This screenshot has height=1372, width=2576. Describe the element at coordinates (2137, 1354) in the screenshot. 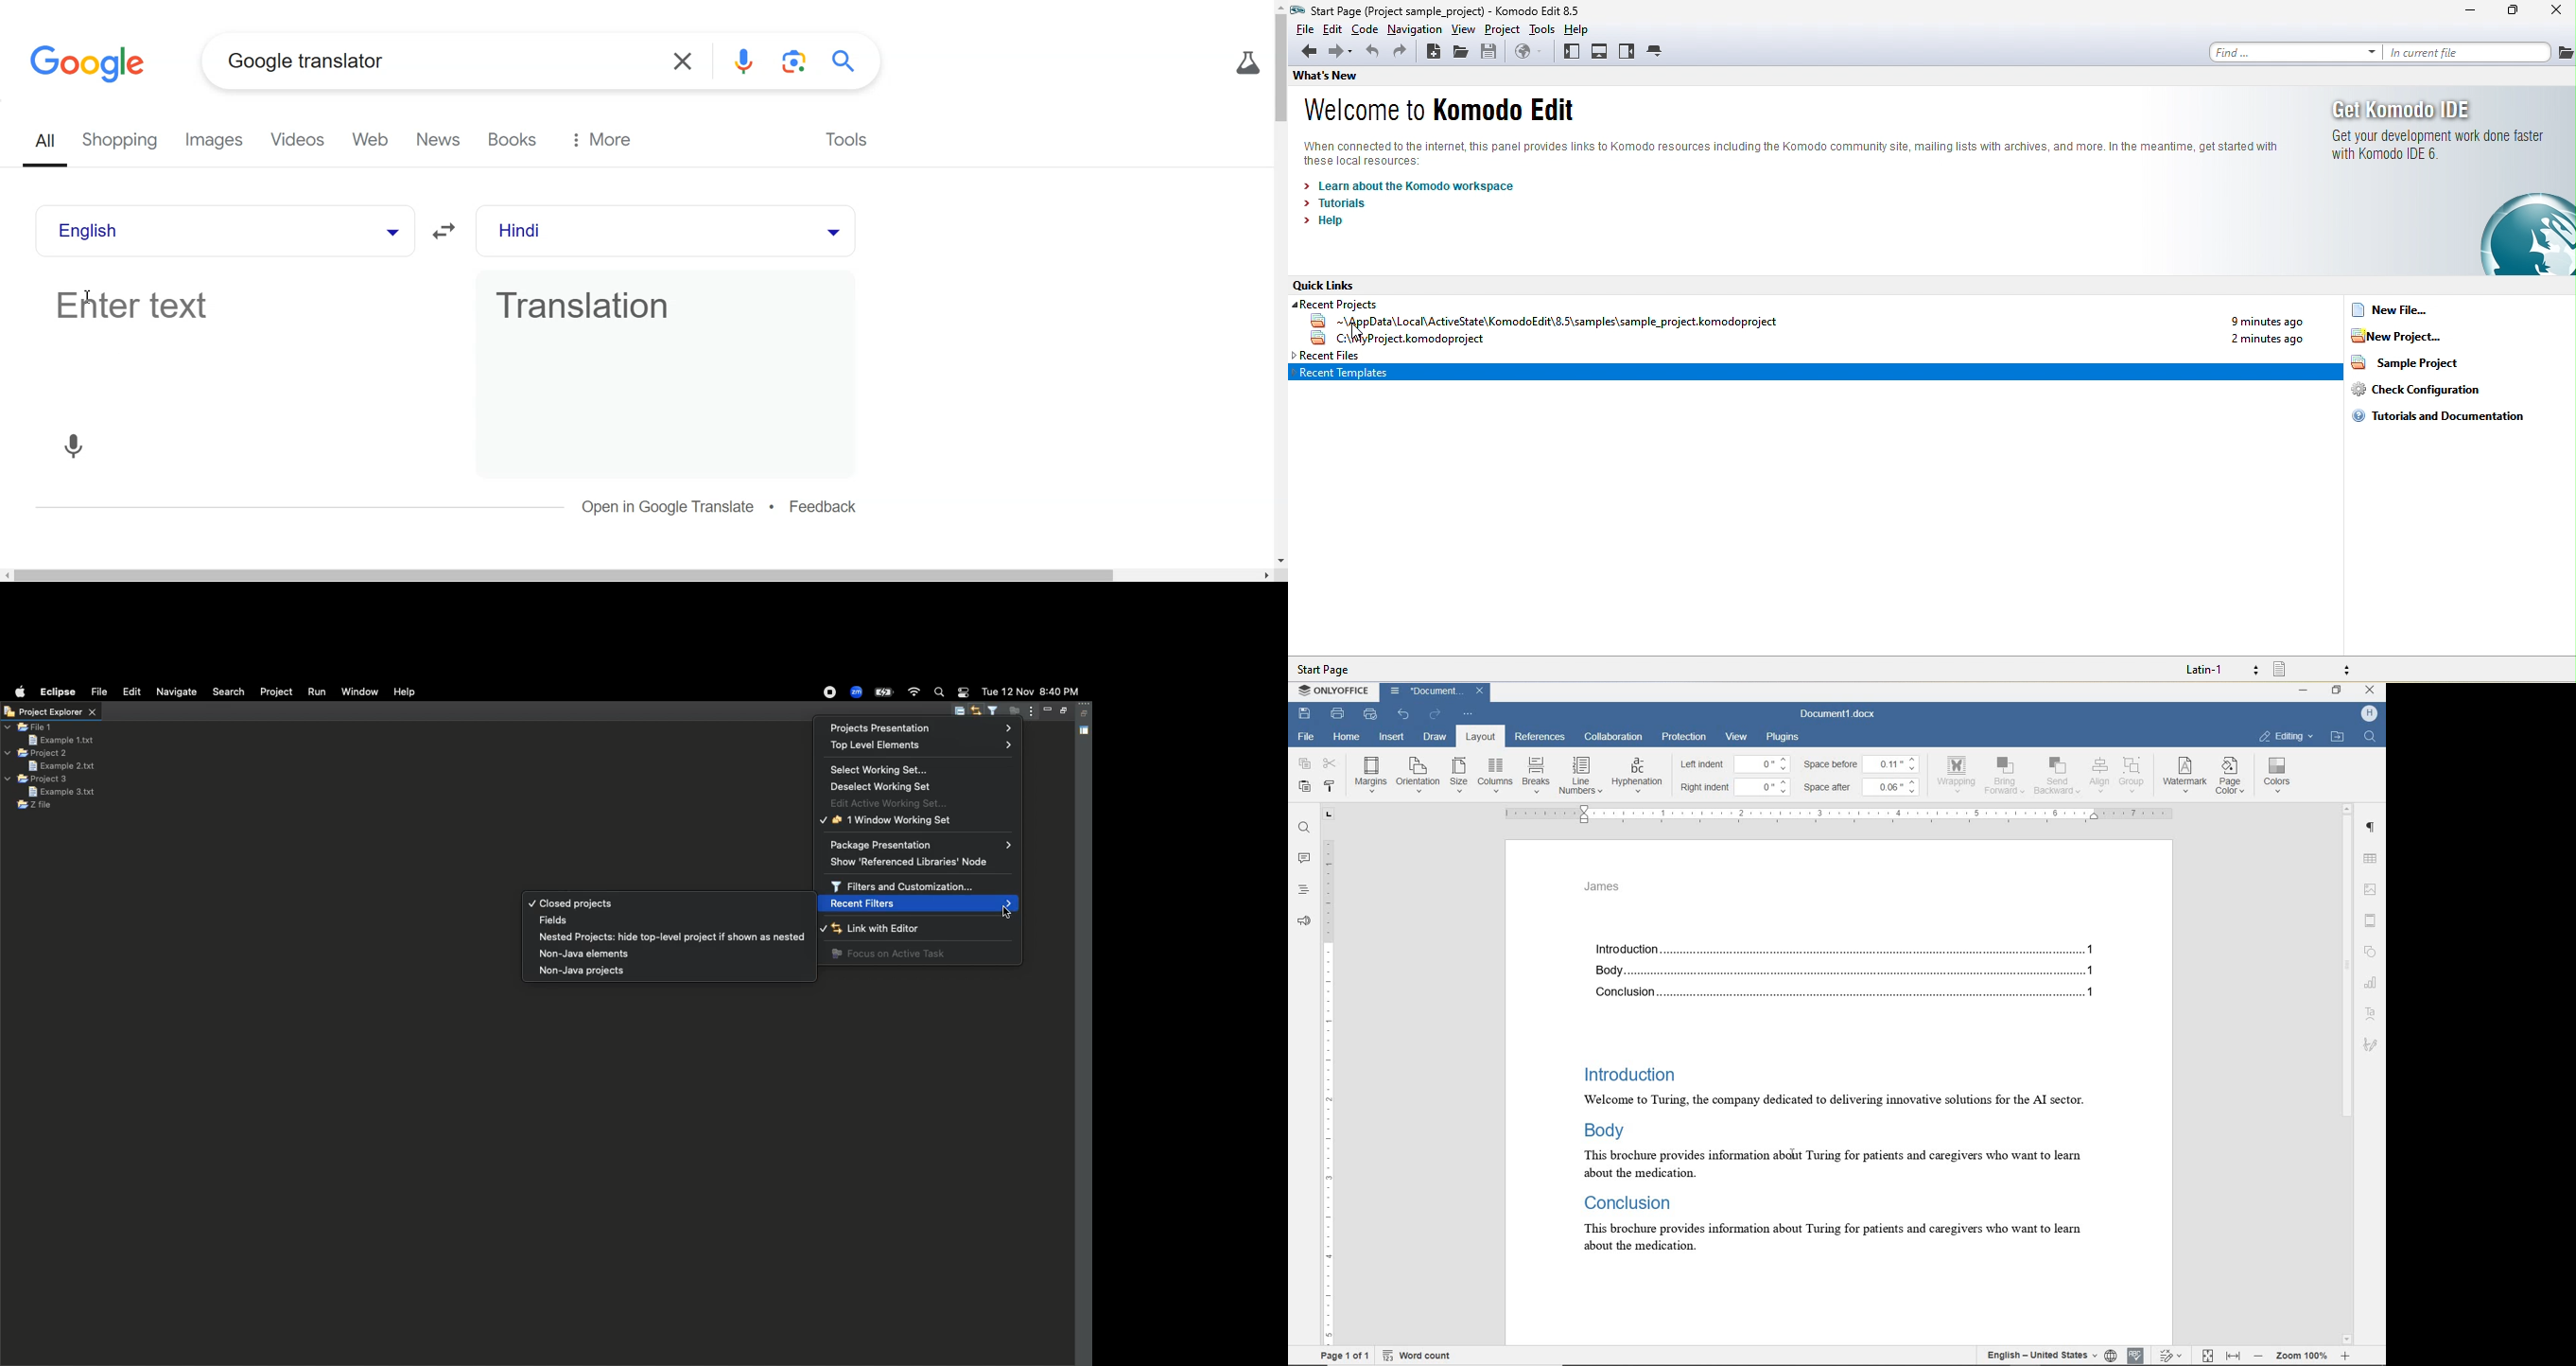

I see `spell check` at that location.